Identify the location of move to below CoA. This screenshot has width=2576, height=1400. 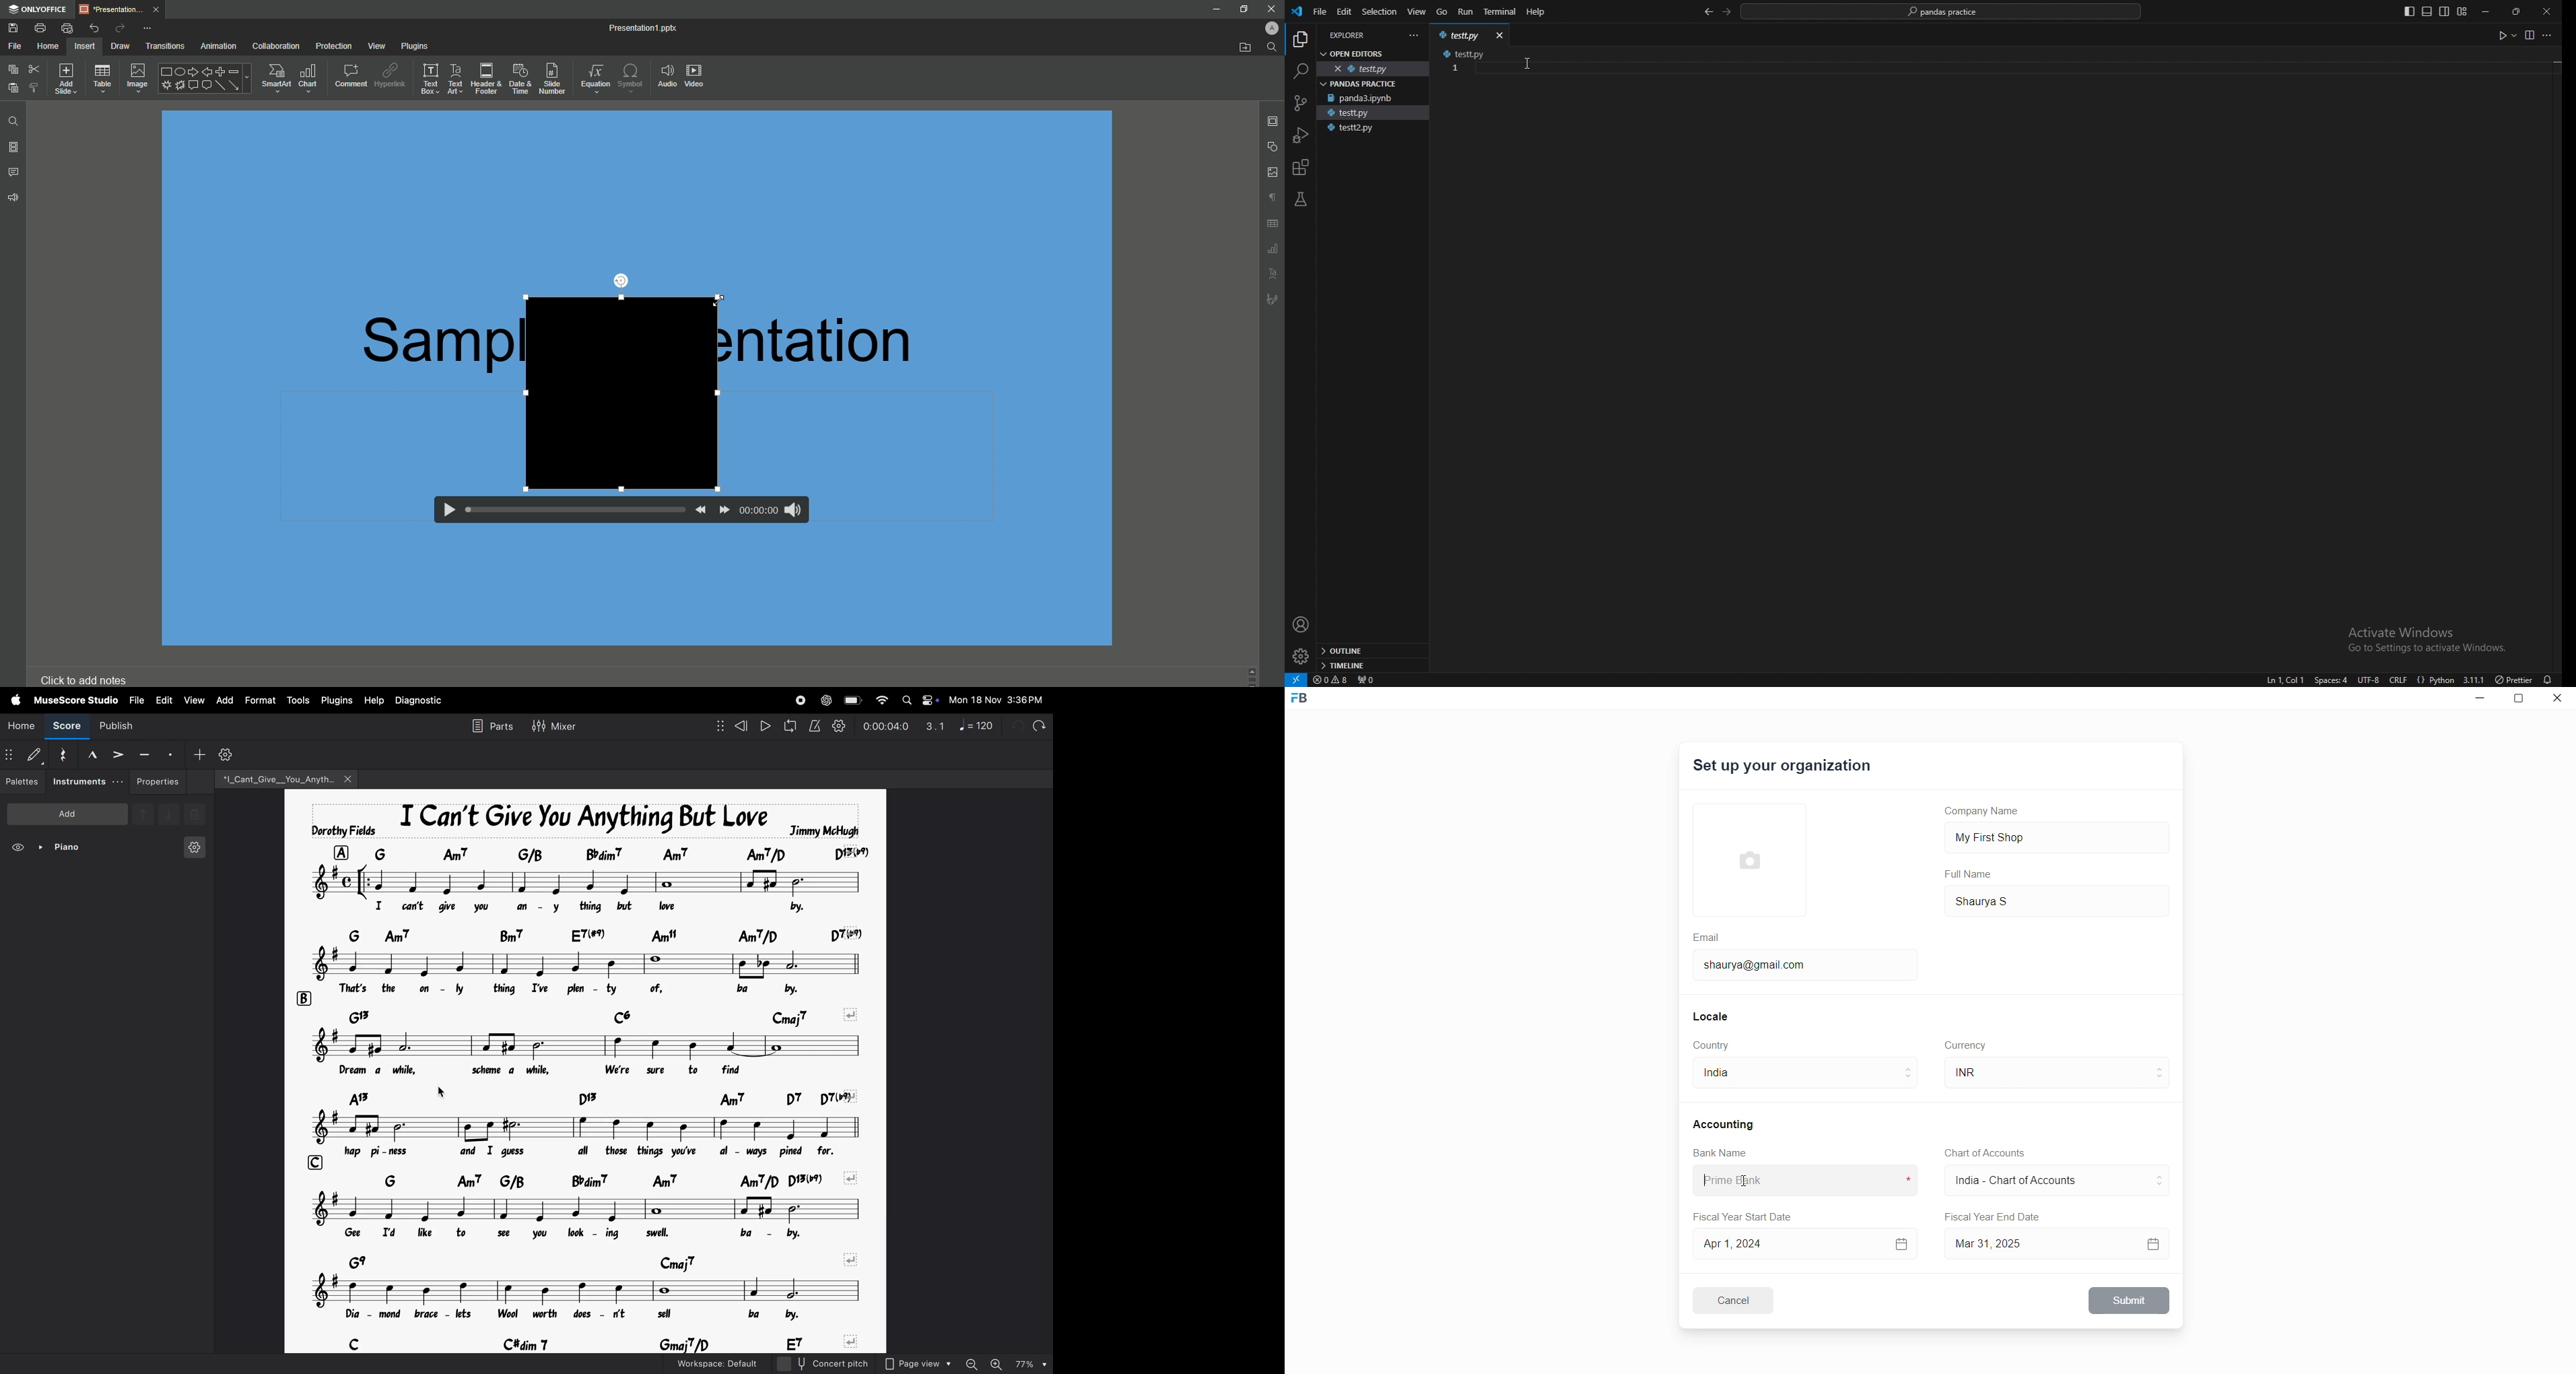
(2161, 1187).